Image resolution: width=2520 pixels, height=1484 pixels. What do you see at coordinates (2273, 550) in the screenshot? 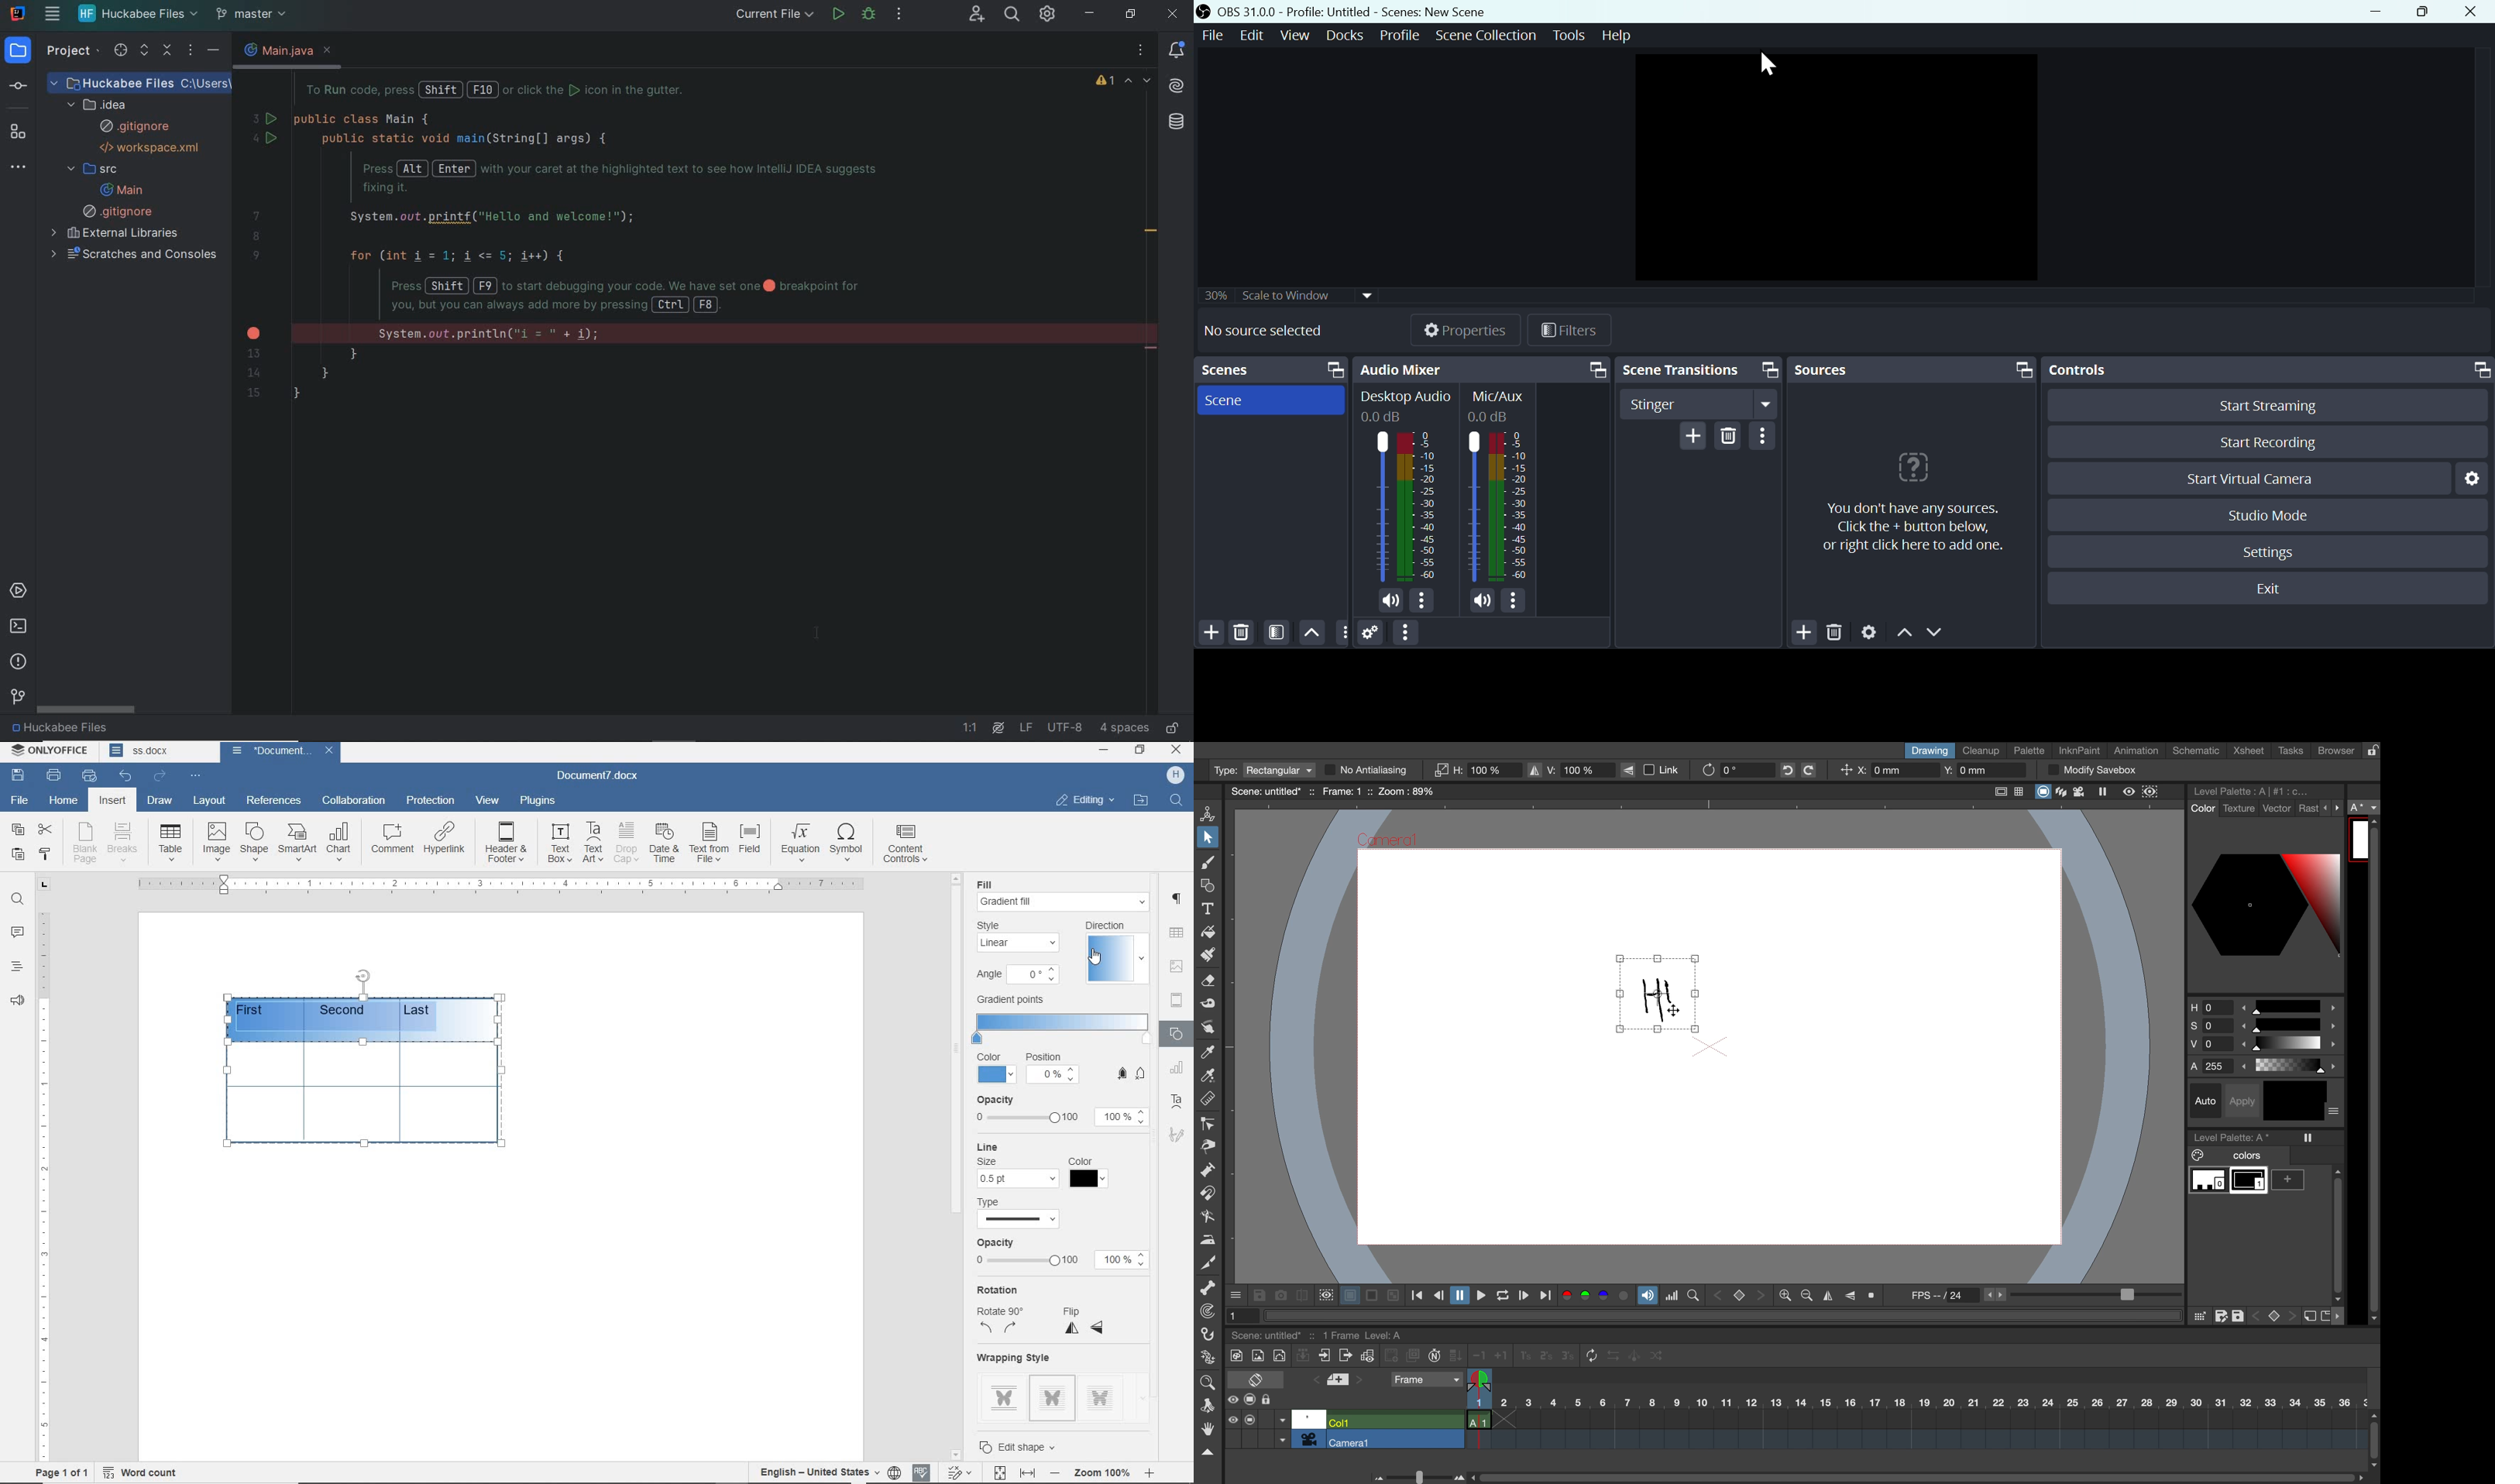
I see `Settings` at bounding box center [2273, 550].